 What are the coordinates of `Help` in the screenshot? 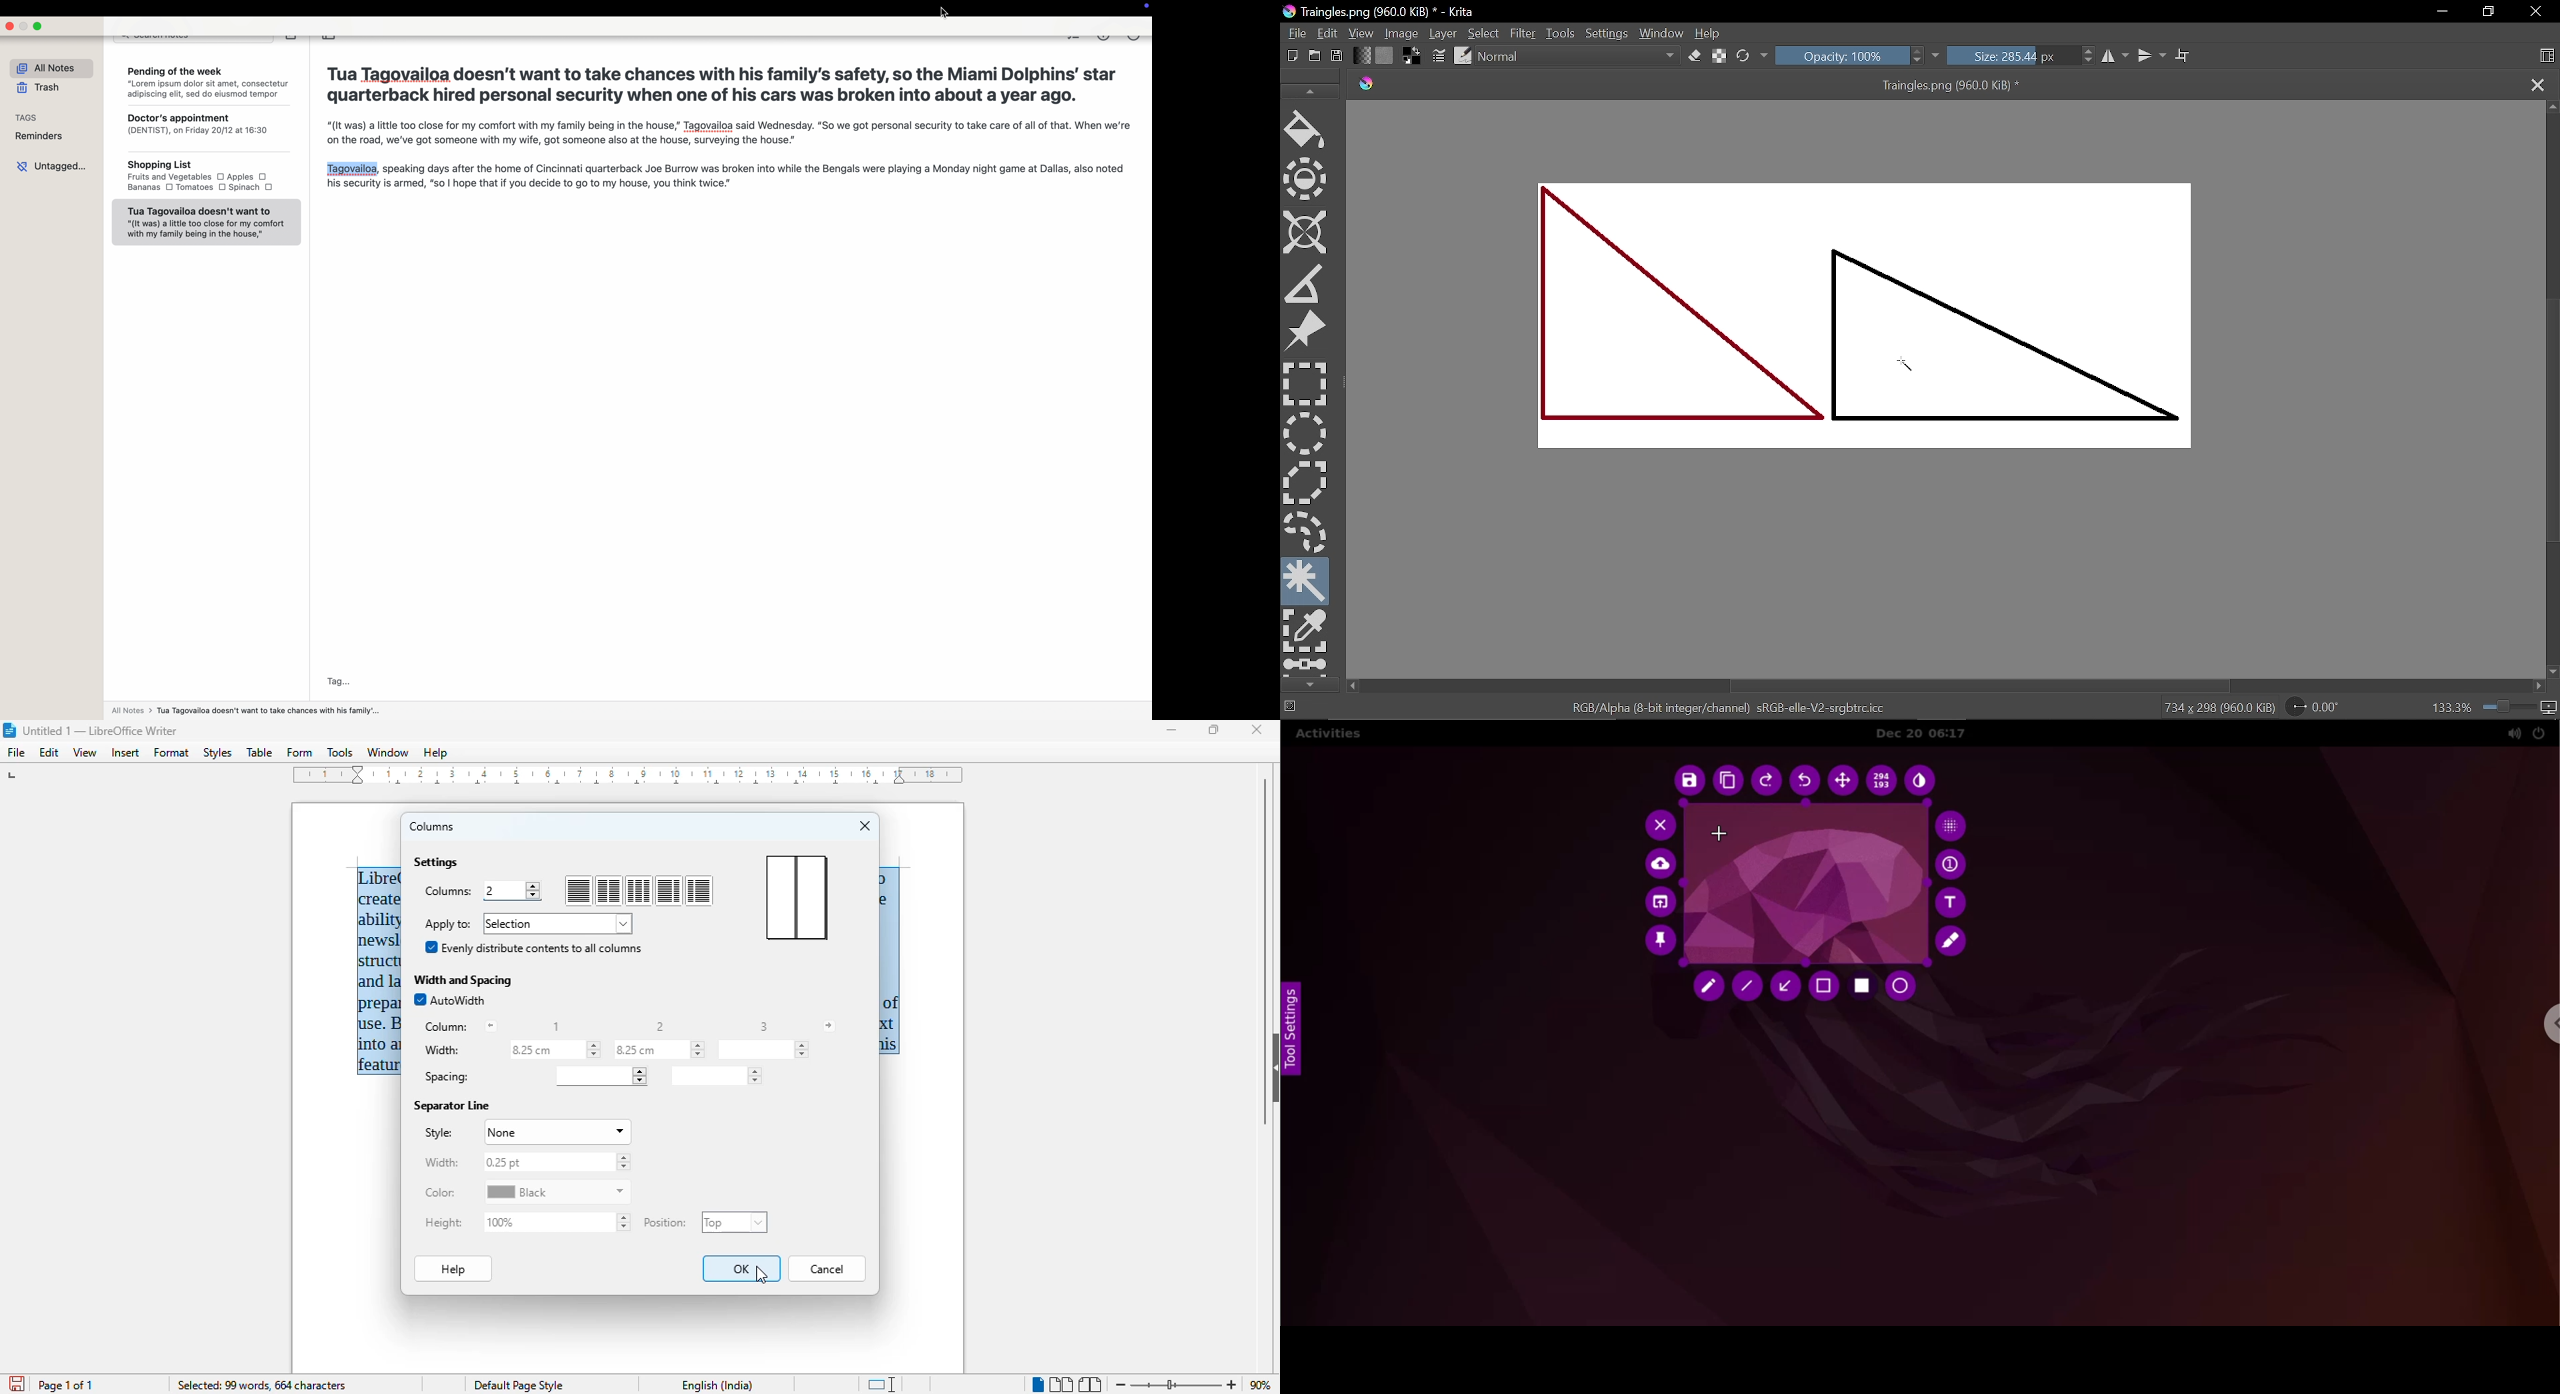 It's located at (1710, 31).